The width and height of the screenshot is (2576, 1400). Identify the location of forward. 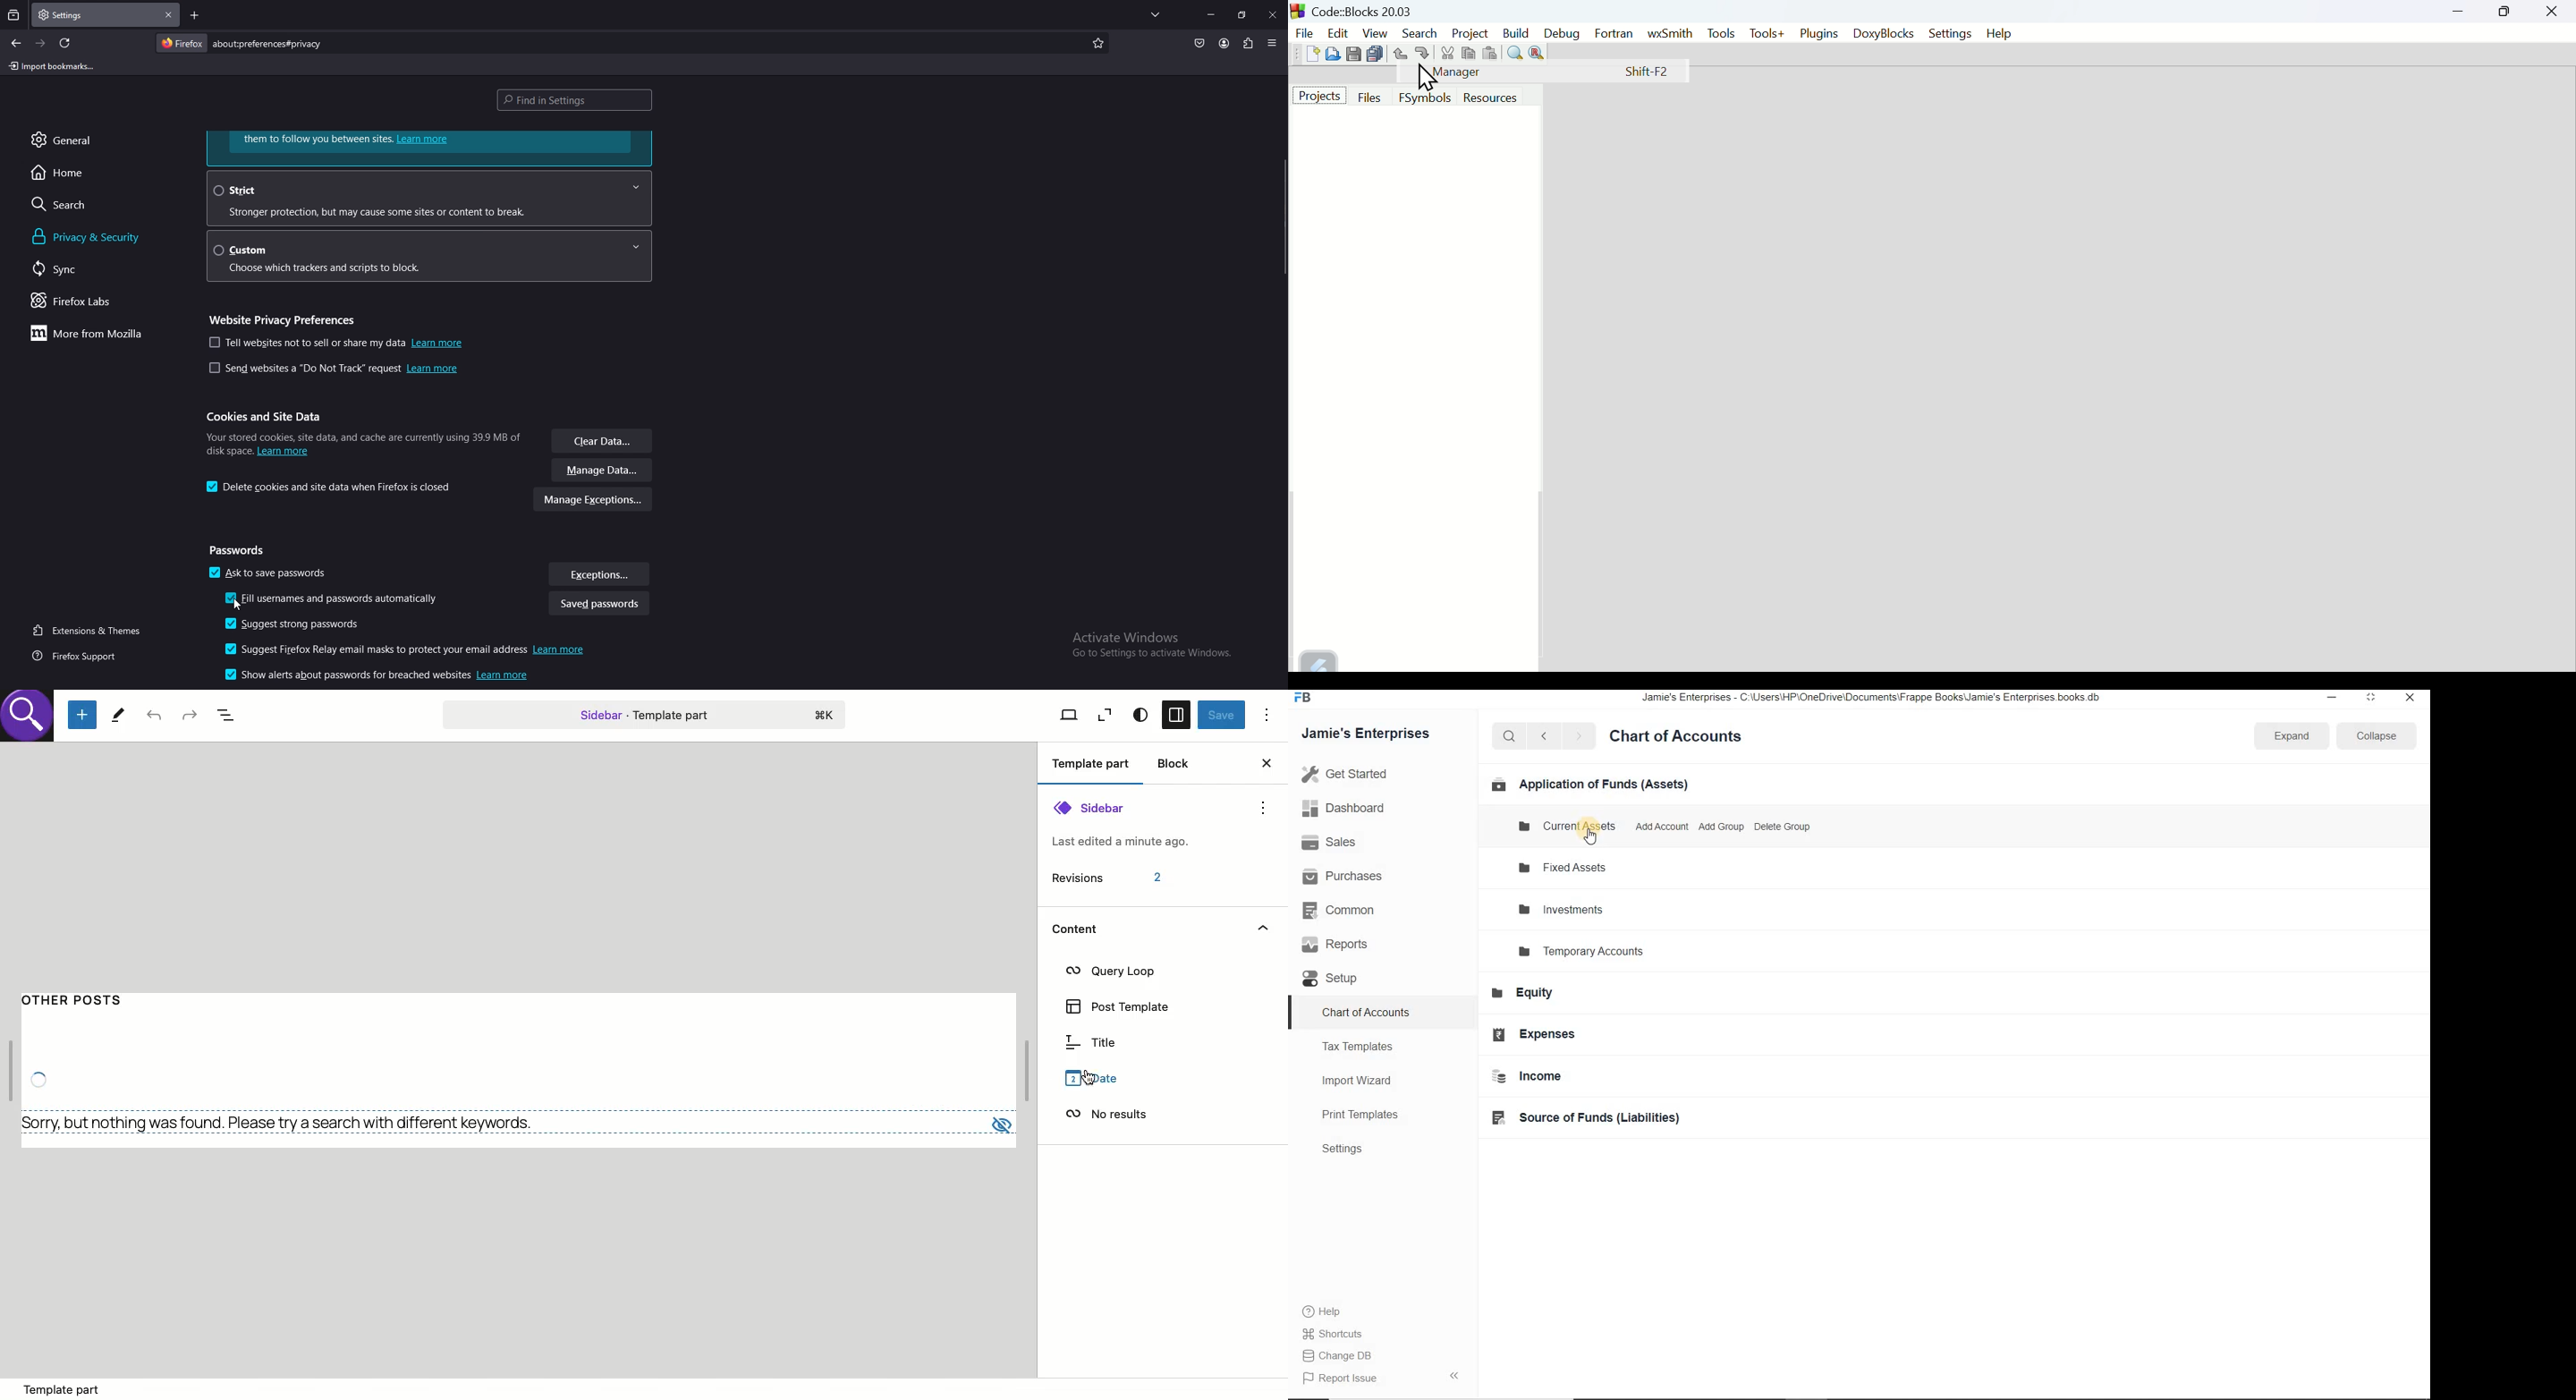
(1580, 736).